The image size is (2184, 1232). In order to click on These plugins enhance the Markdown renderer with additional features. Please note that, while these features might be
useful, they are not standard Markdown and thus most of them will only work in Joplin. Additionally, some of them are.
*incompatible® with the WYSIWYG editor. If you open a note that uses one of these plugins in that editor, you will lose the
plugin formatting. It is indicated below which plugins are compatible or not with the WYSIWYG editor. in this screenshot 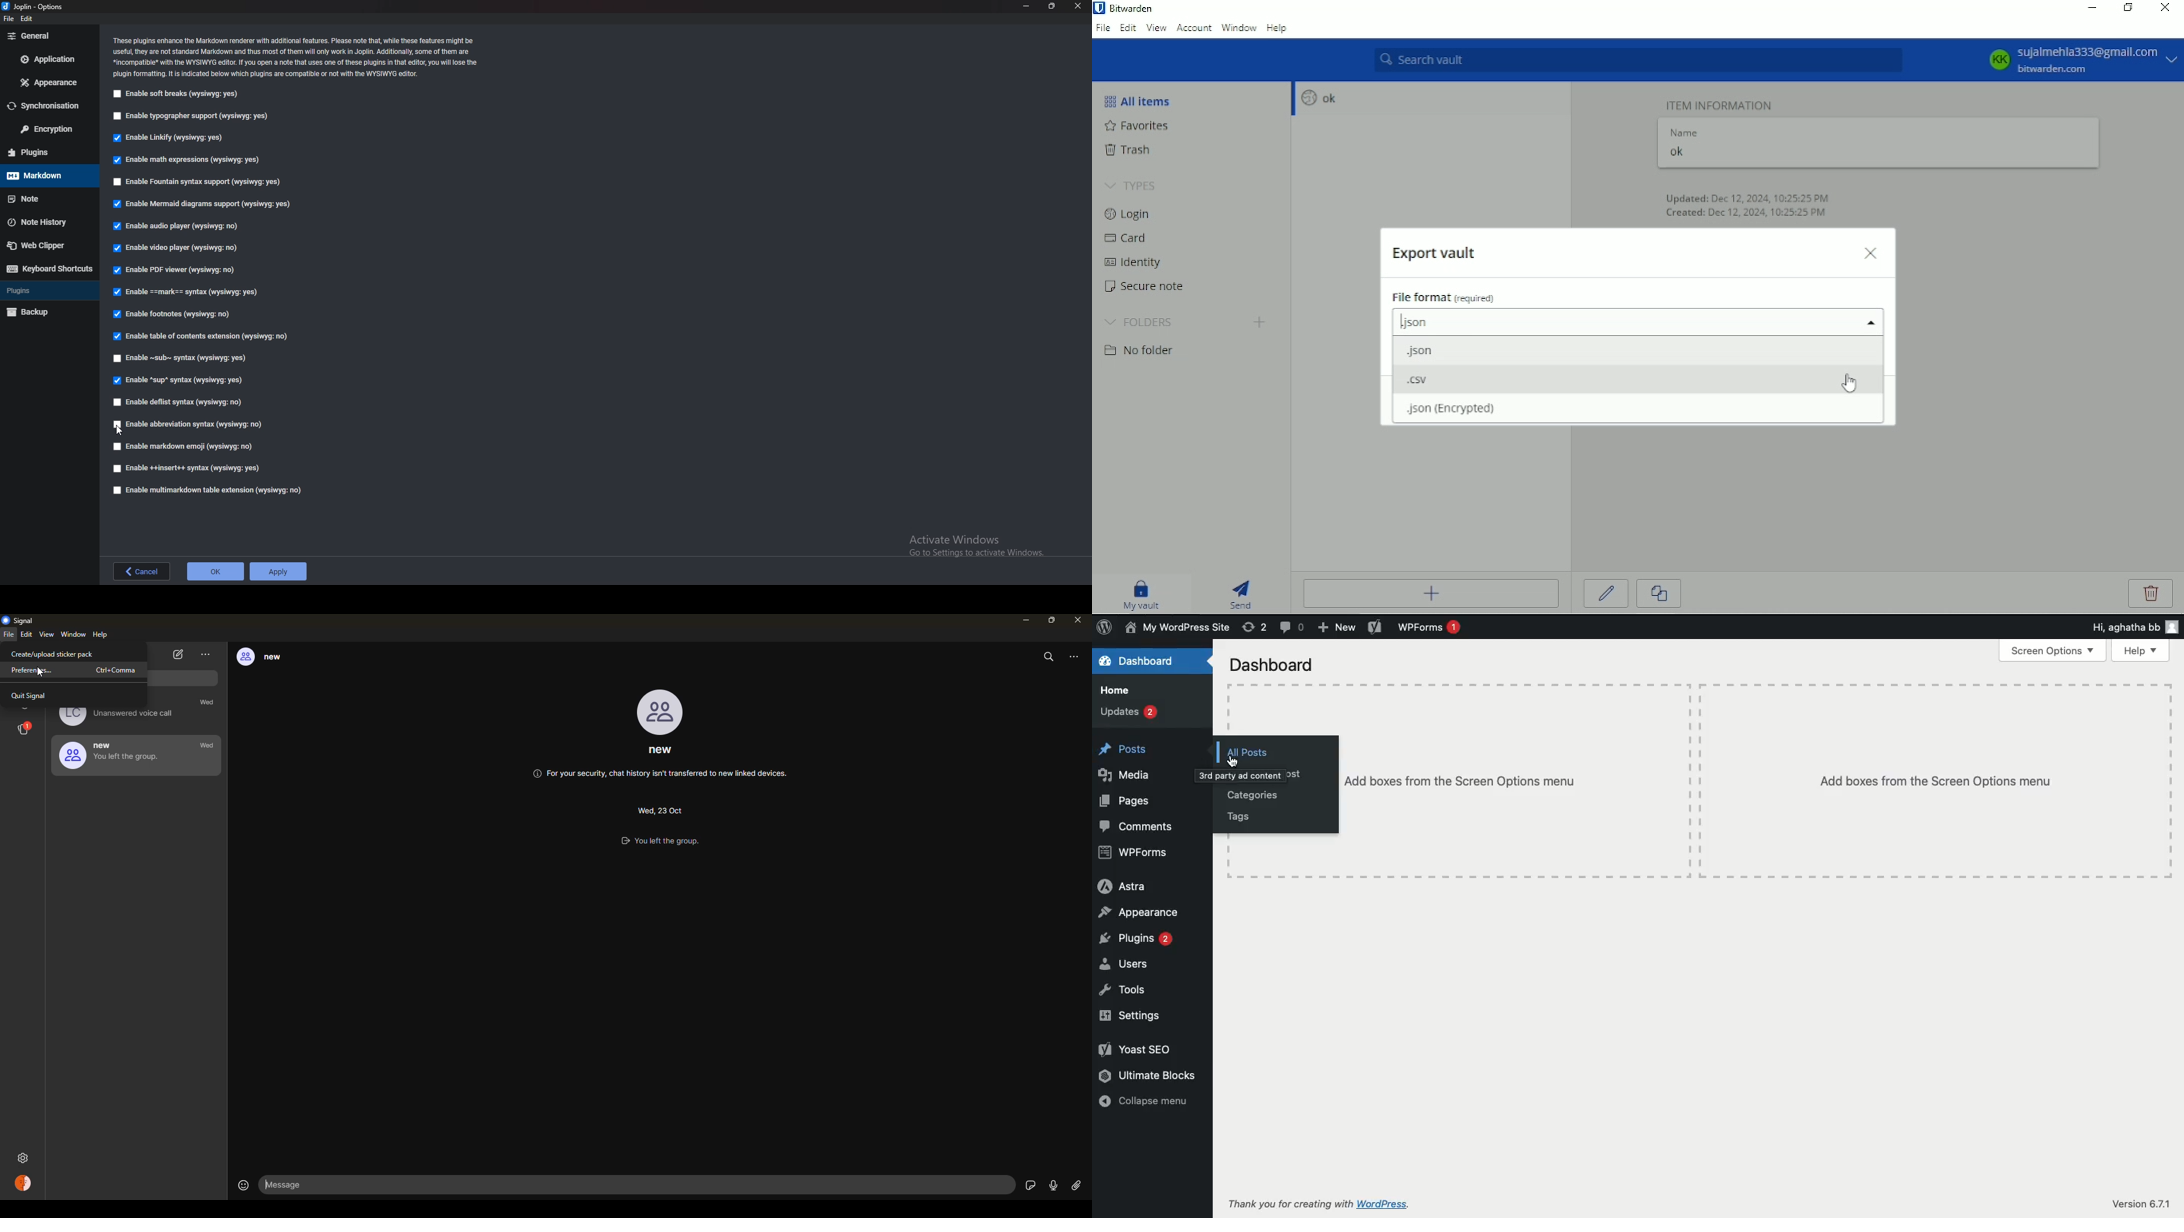, I will do `click(295, 57)`.